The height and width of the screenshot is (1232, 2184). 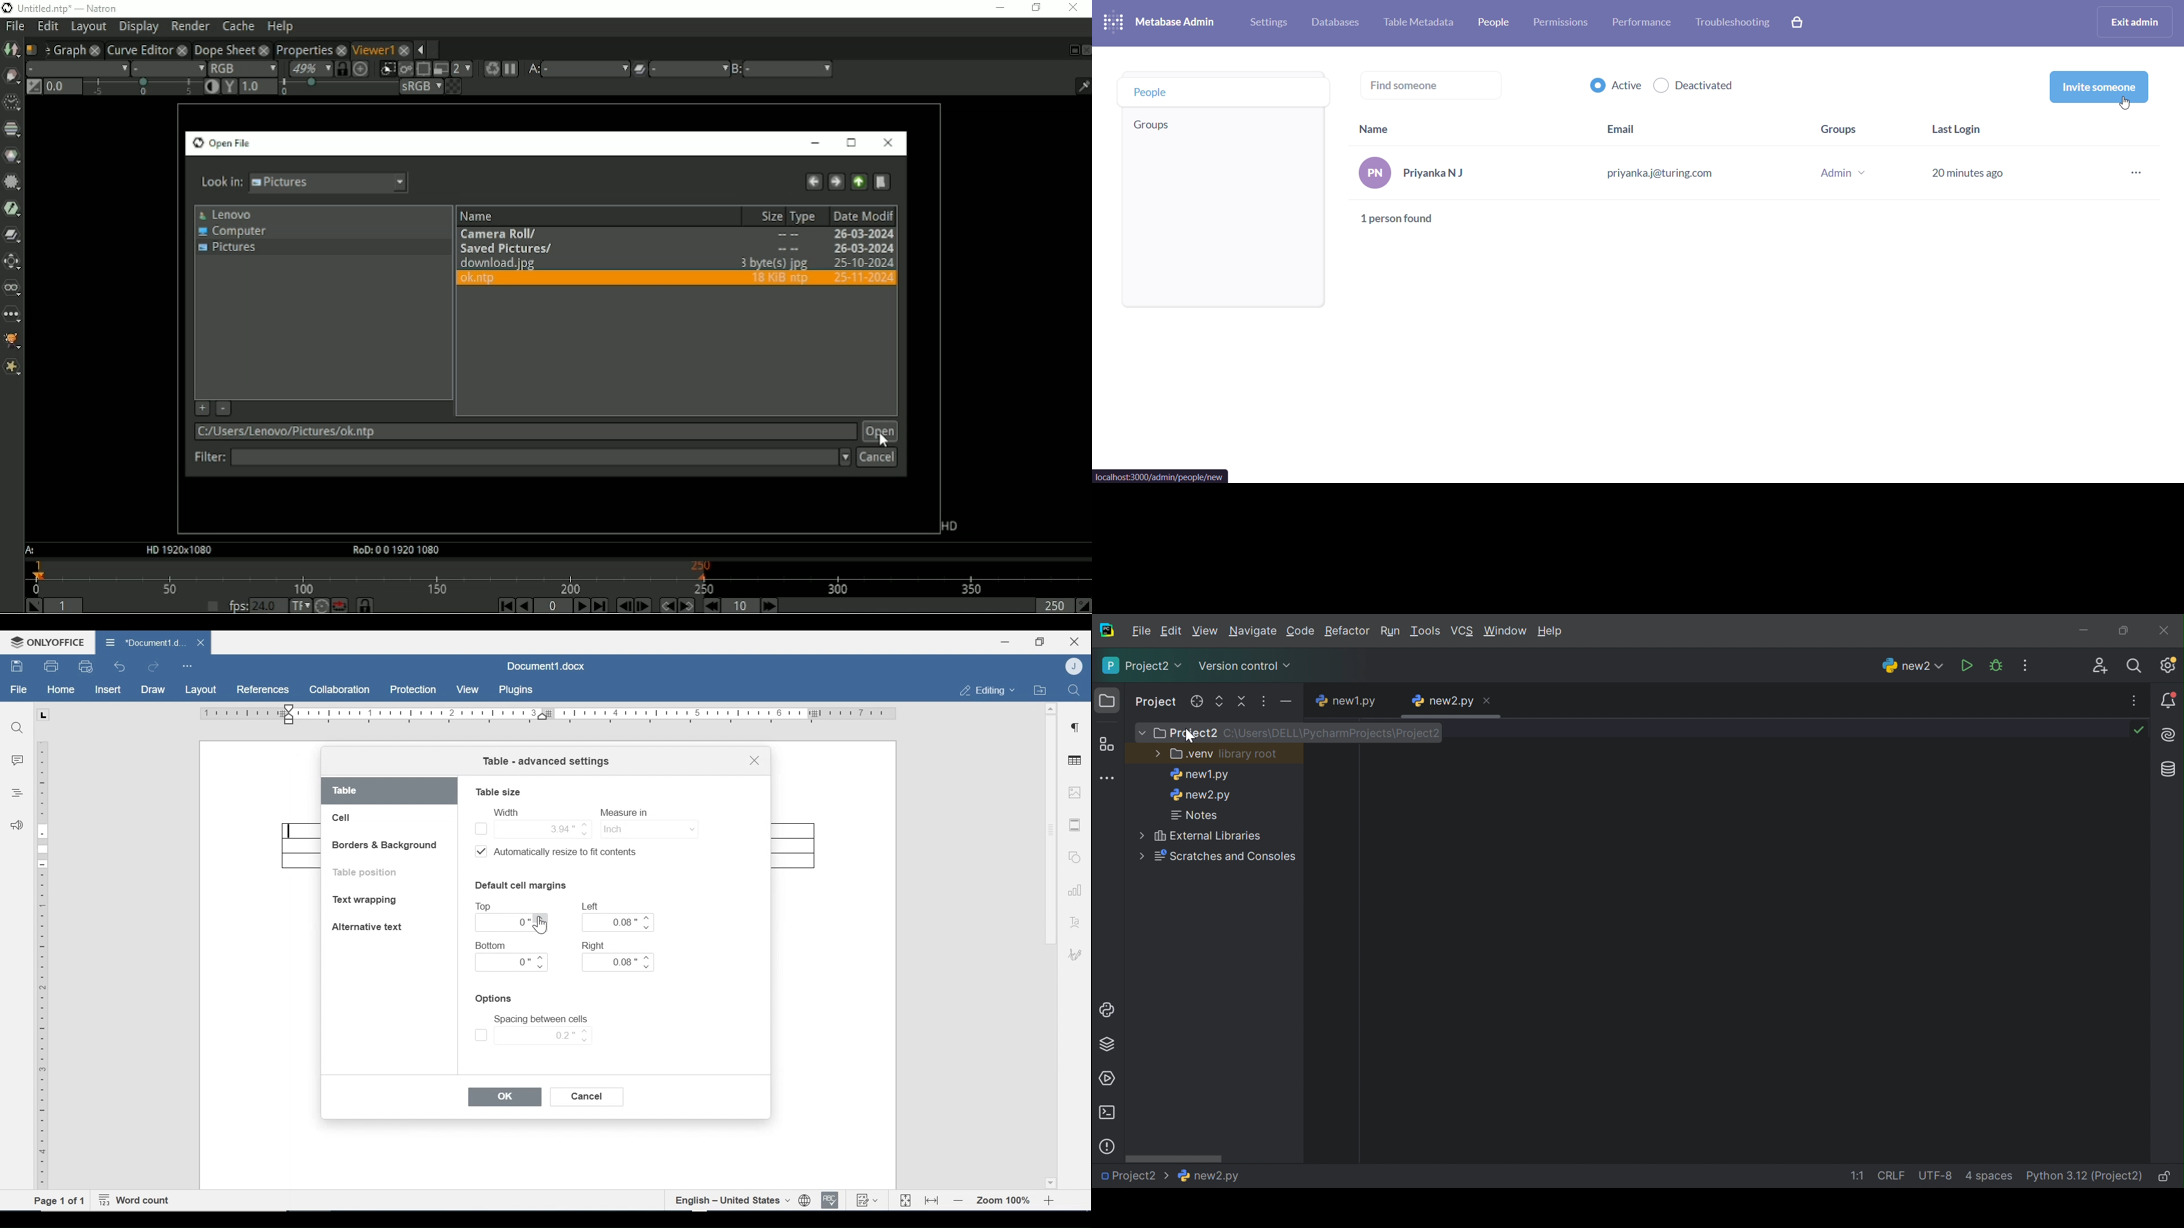 What do you see at coordinates (1035, 8) in the screenshot?
I see `Restore down` at bounding box center [1035, 8].